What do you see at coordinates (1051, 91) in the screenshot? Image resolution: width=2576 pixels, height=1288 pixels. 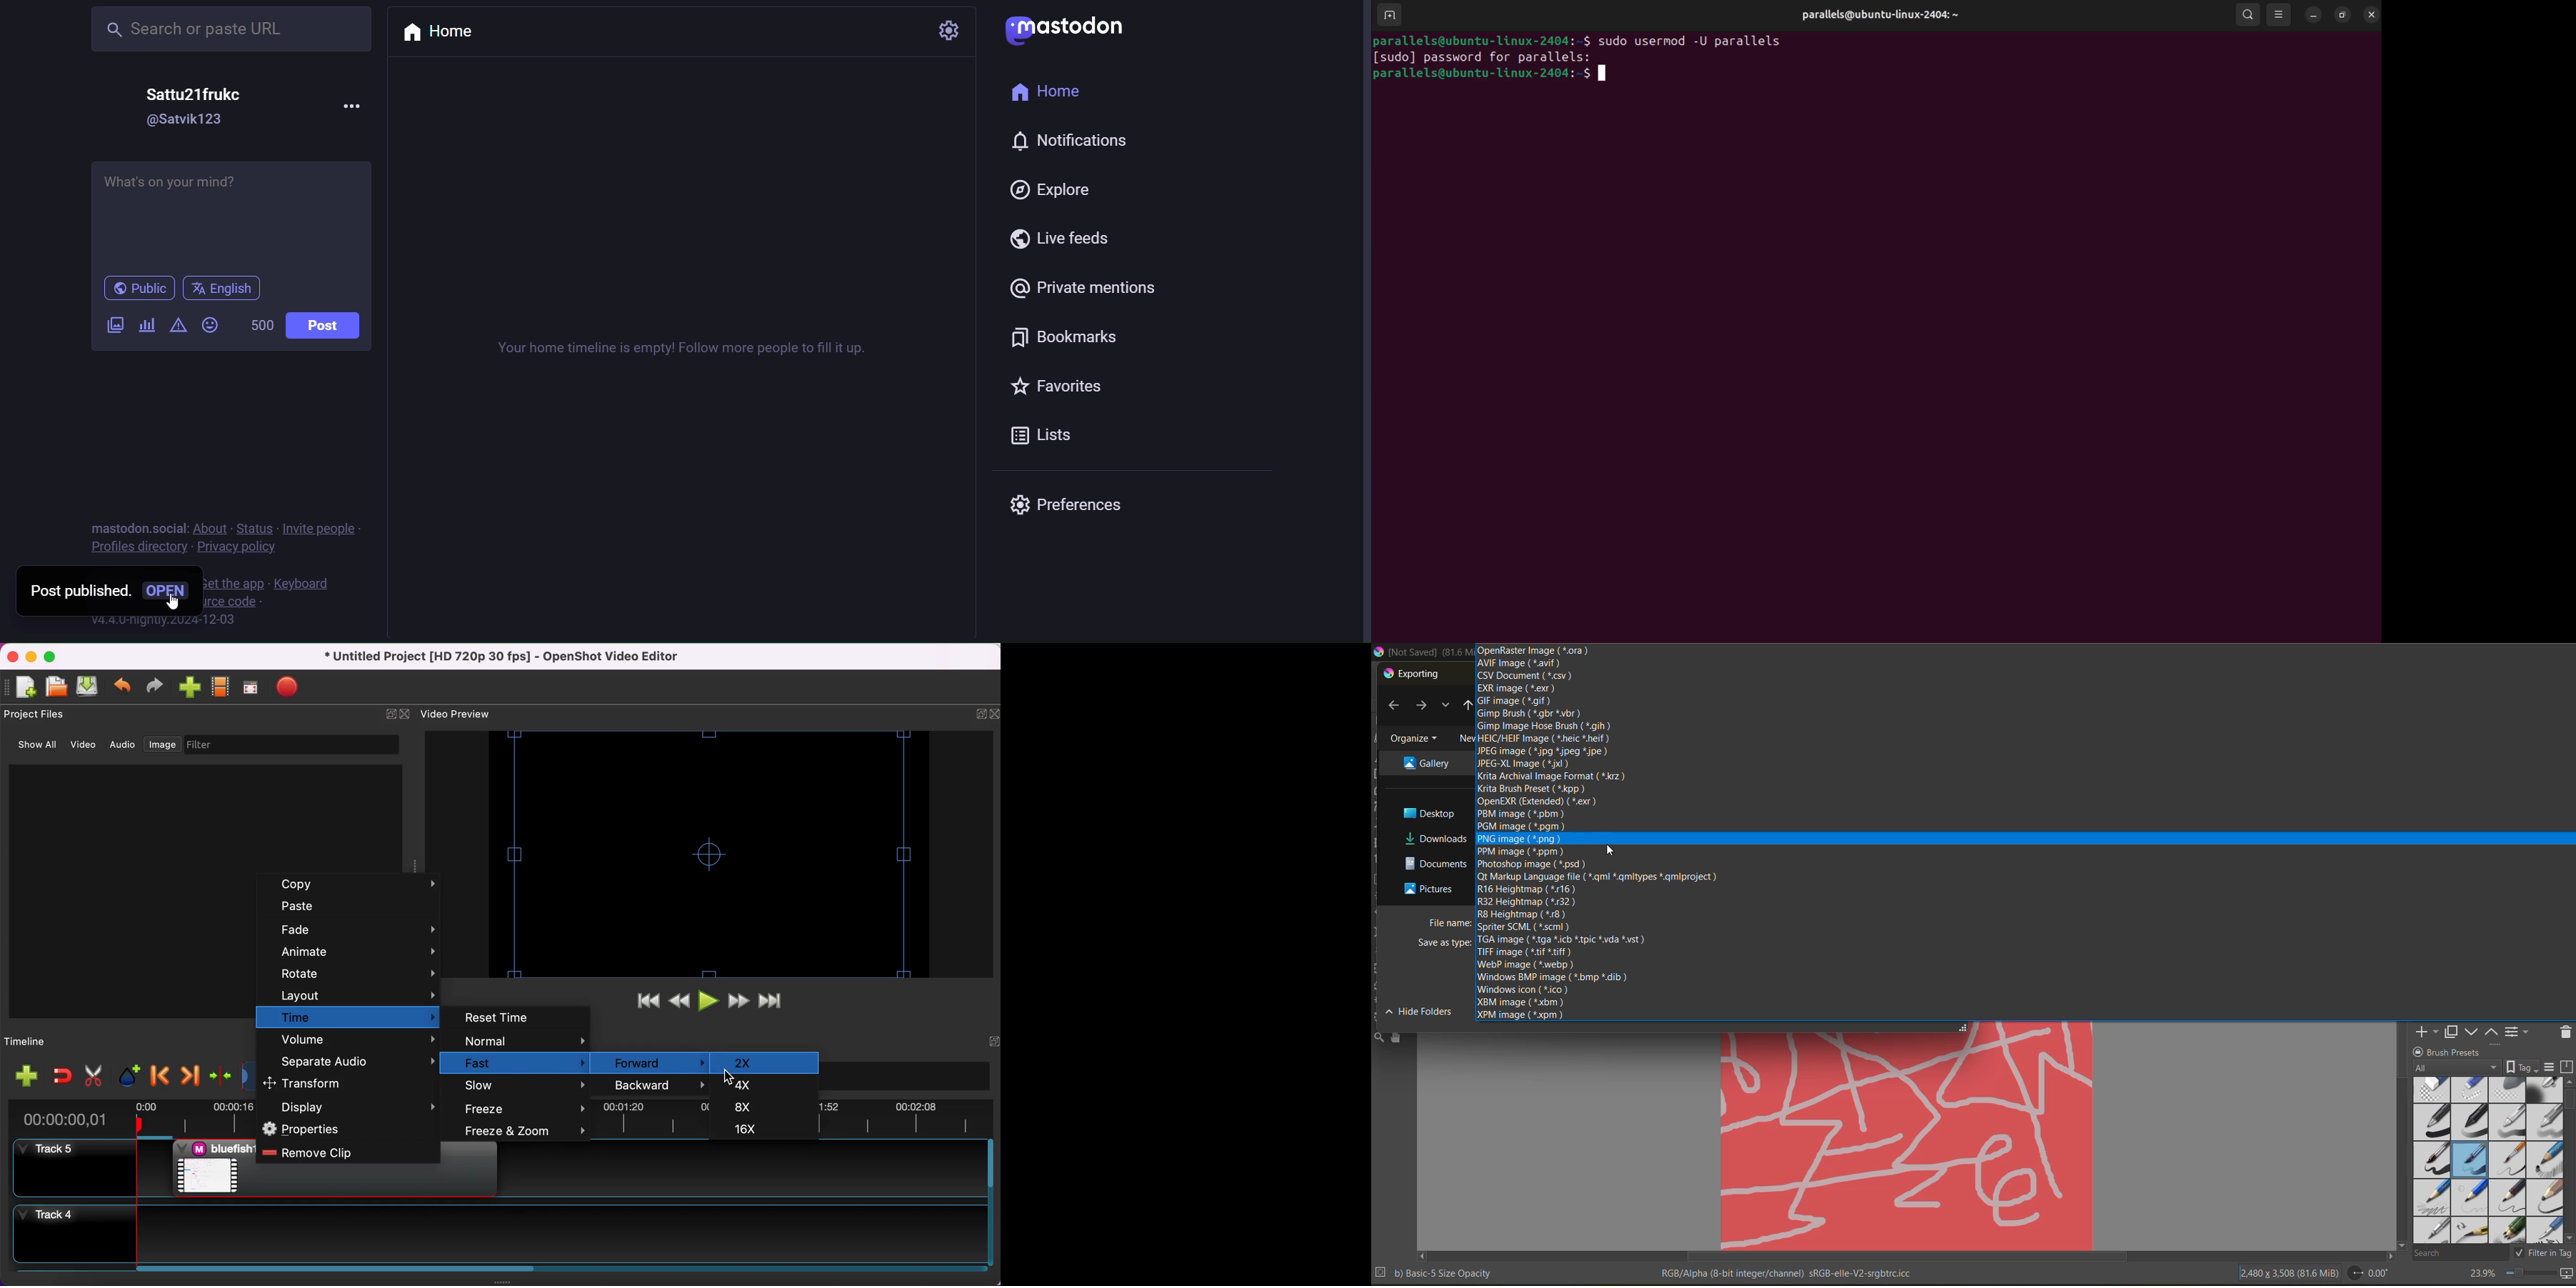 I see `home` at bounding box center [1051, 91].